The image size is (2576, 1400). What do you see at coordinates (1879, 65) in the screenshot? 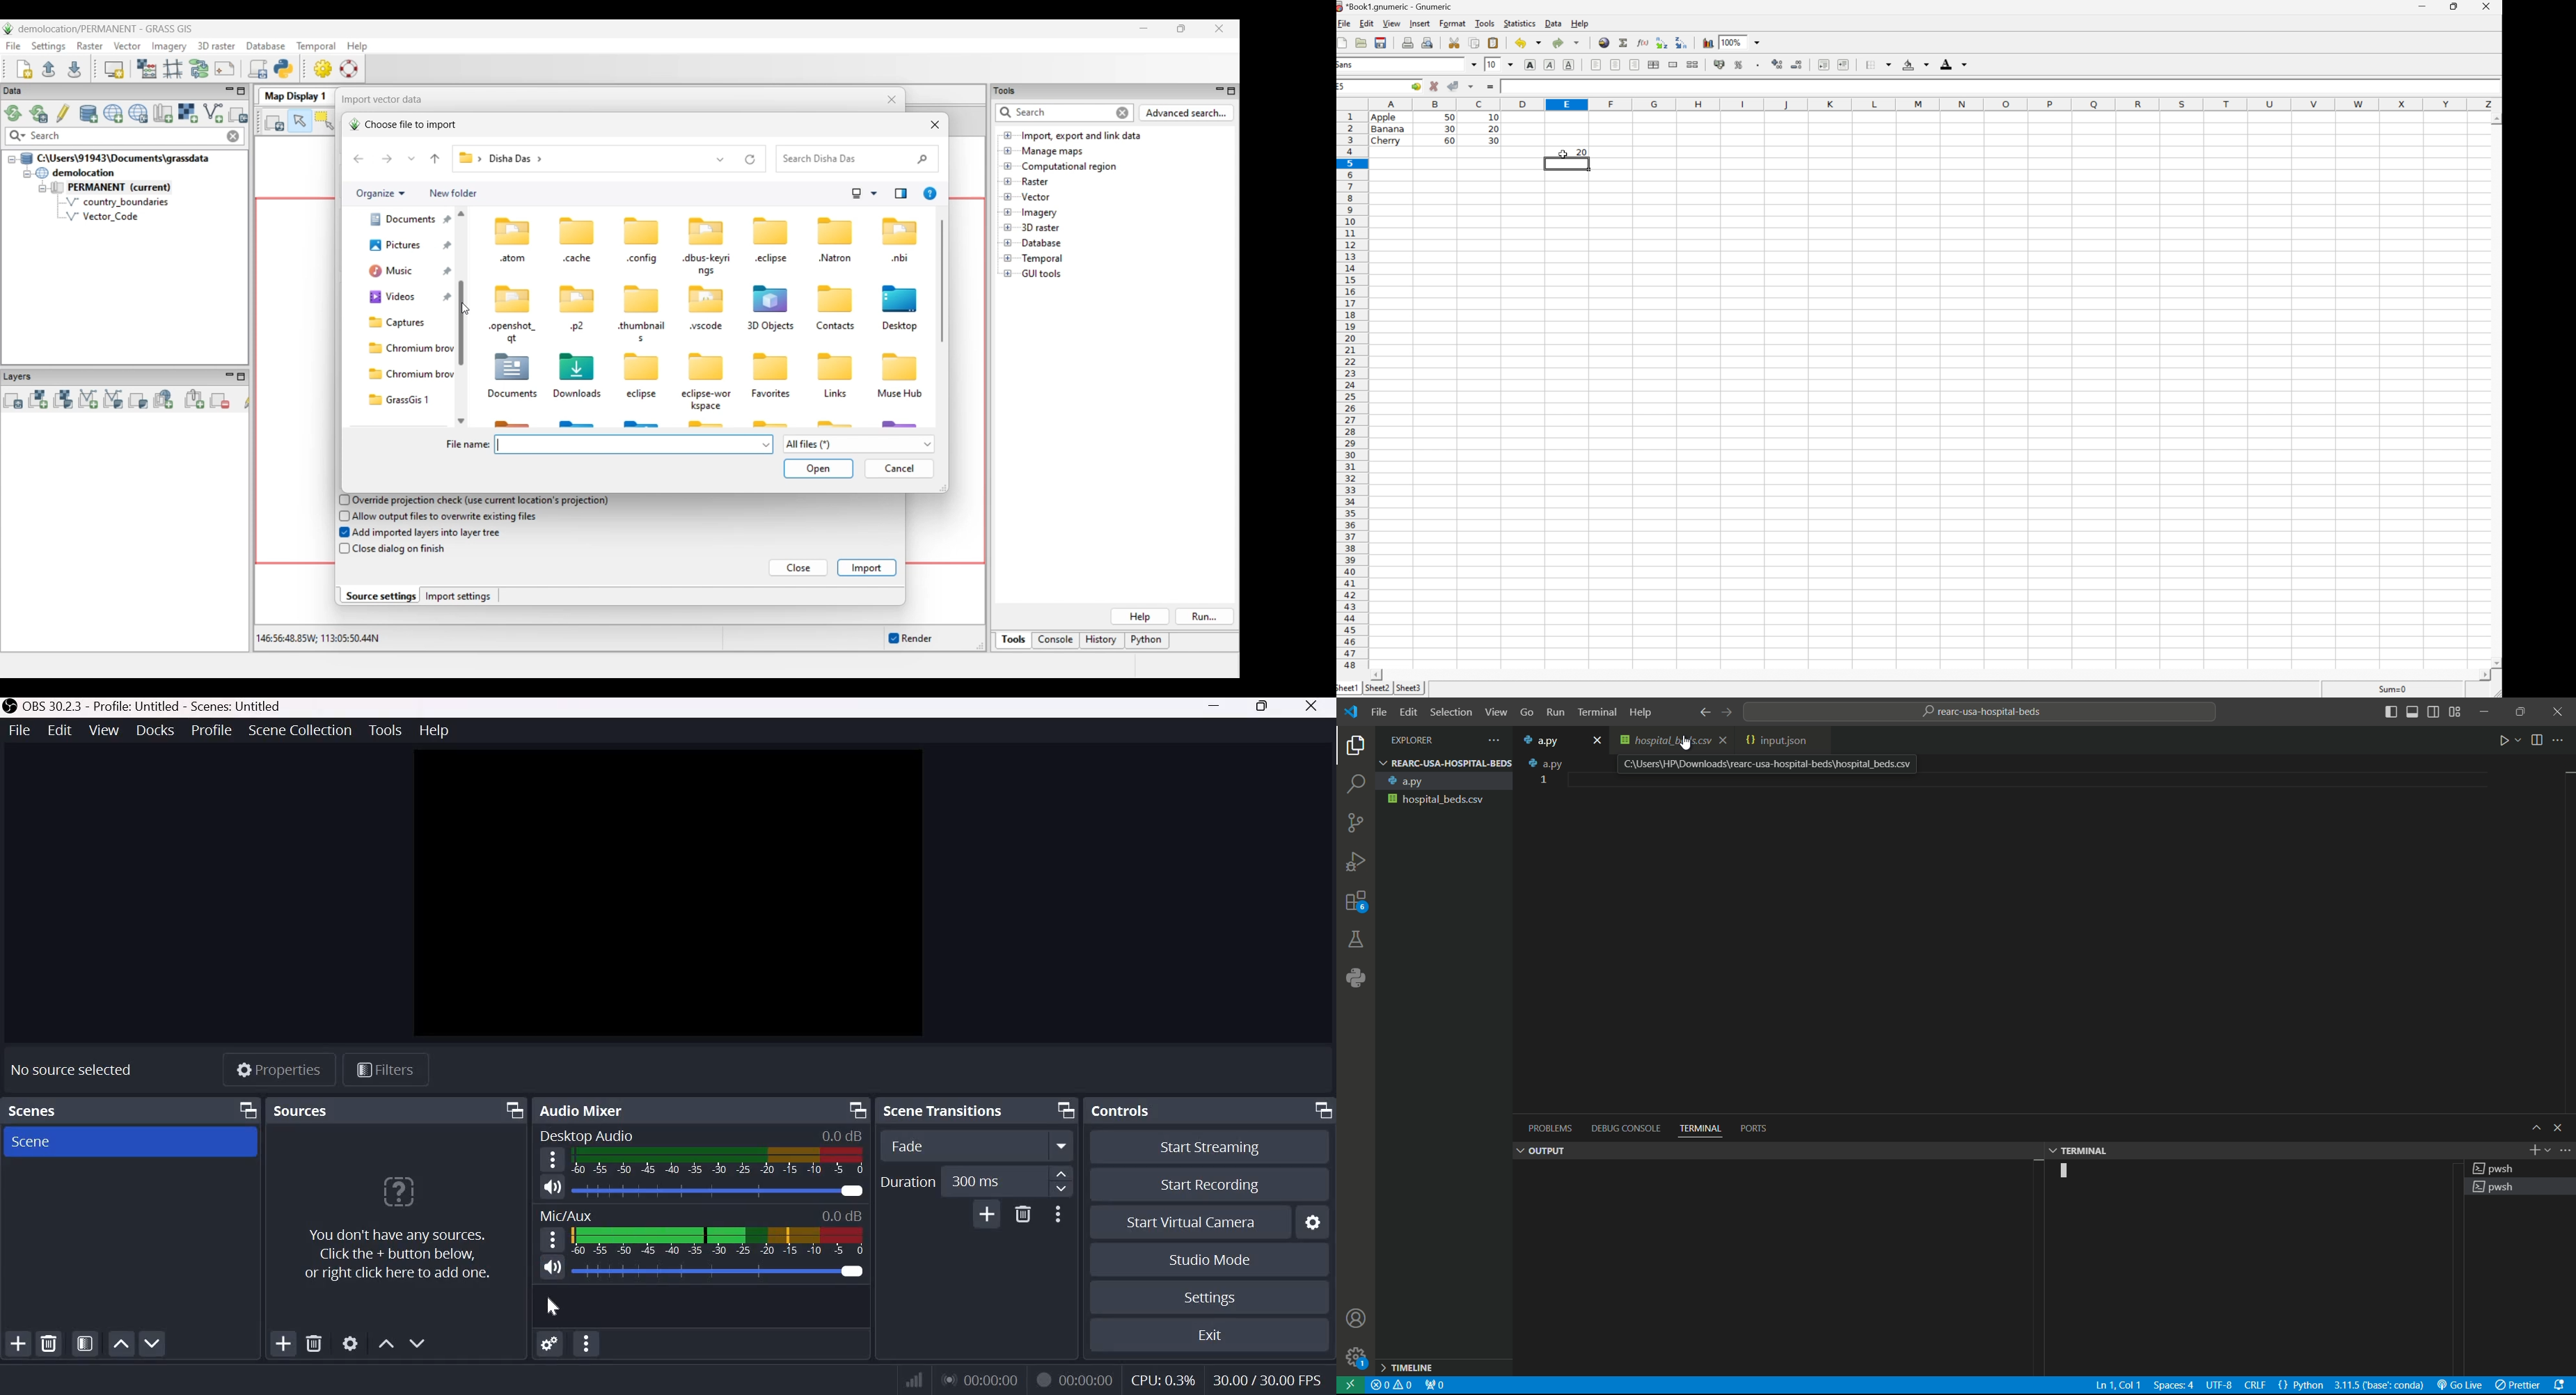
I see `borders` at bounding box center [1879, 65].